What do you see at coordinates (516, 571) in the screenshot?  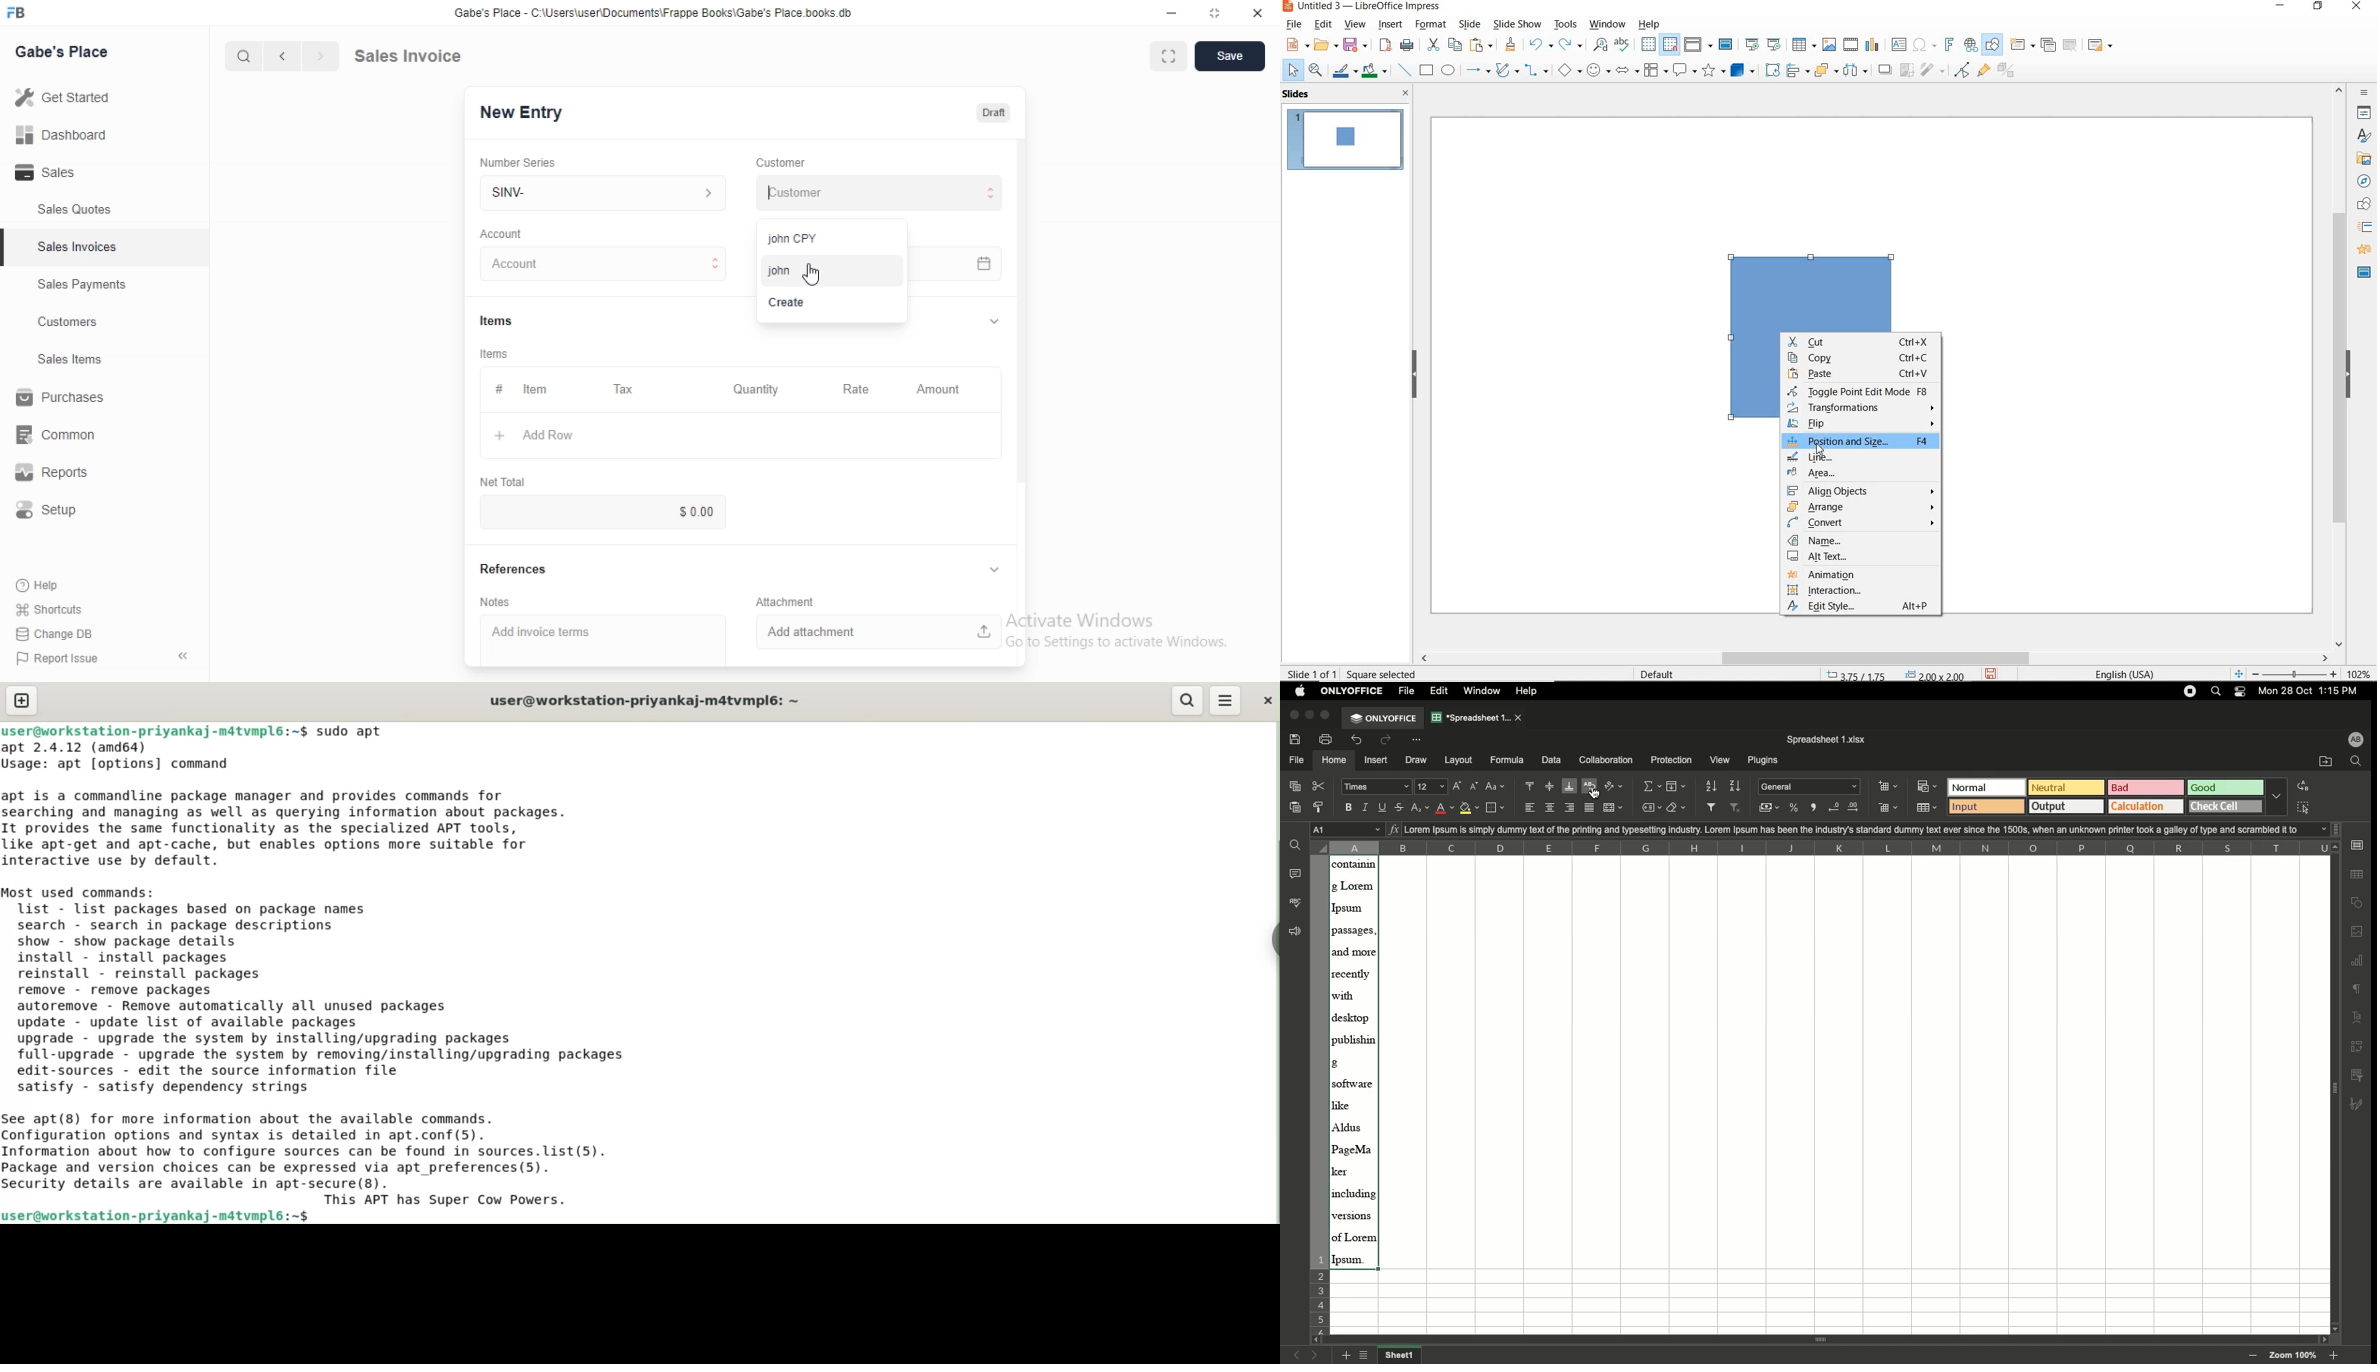 I see `References` at bounding box center [516, 571].